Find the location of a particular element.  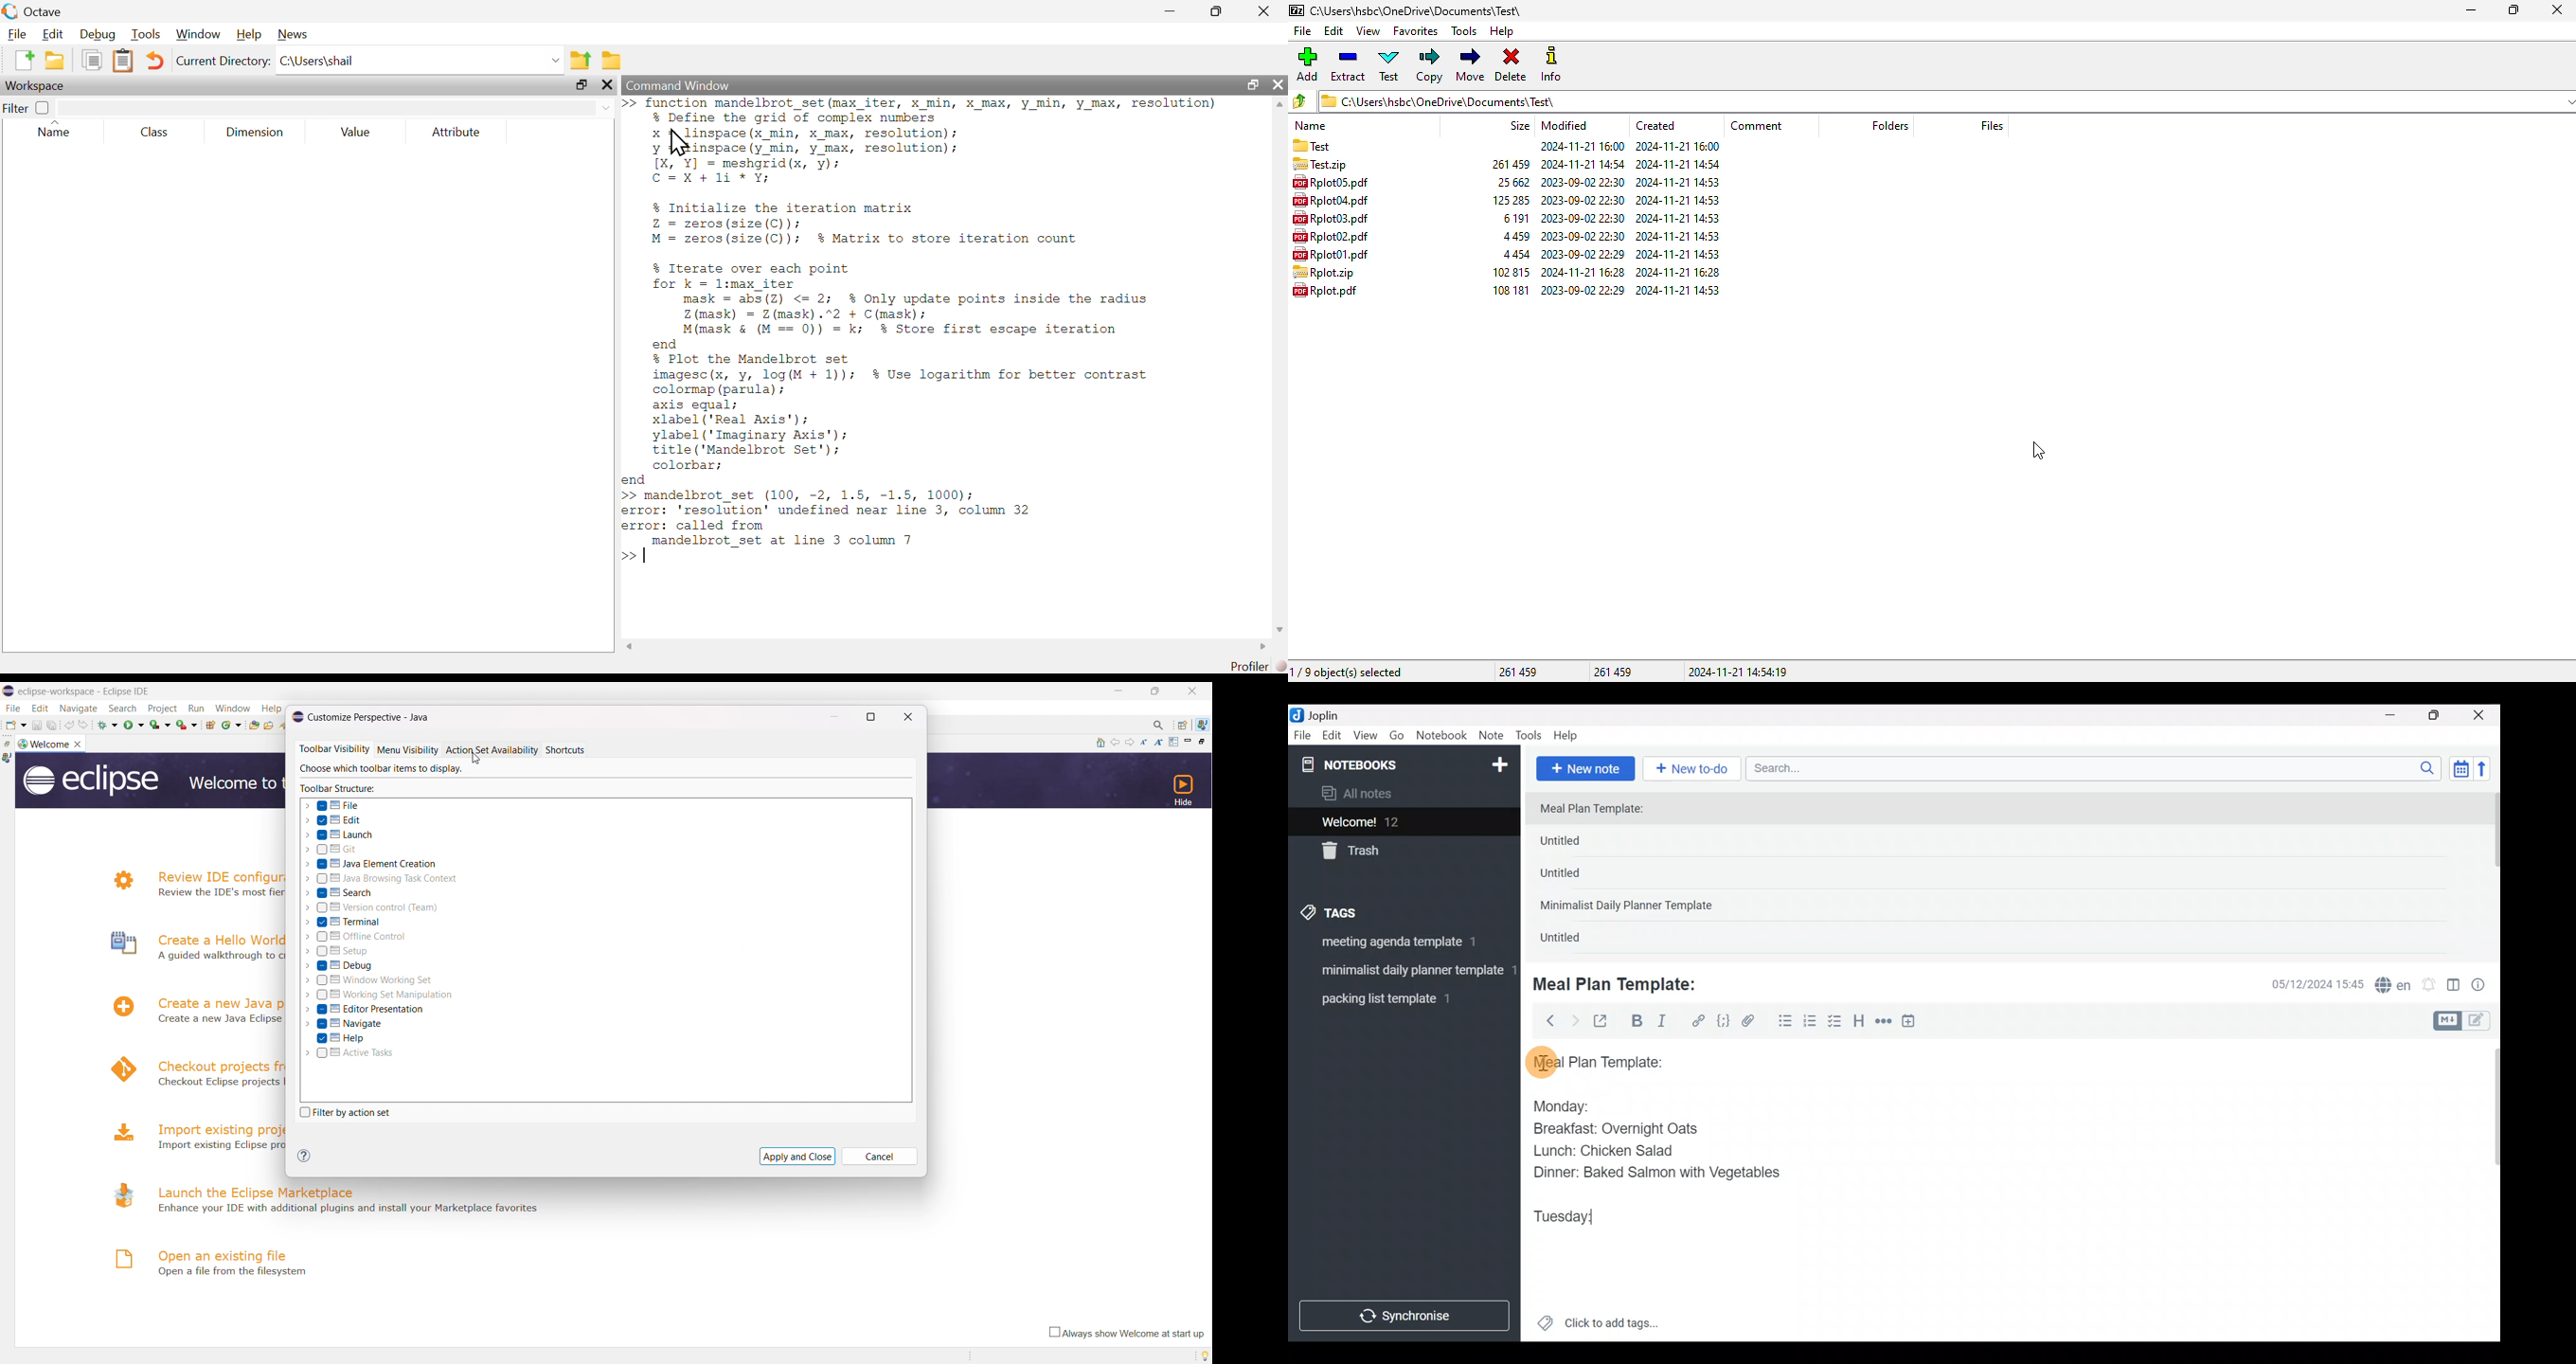

Go is located at coordinates (1397, 738).